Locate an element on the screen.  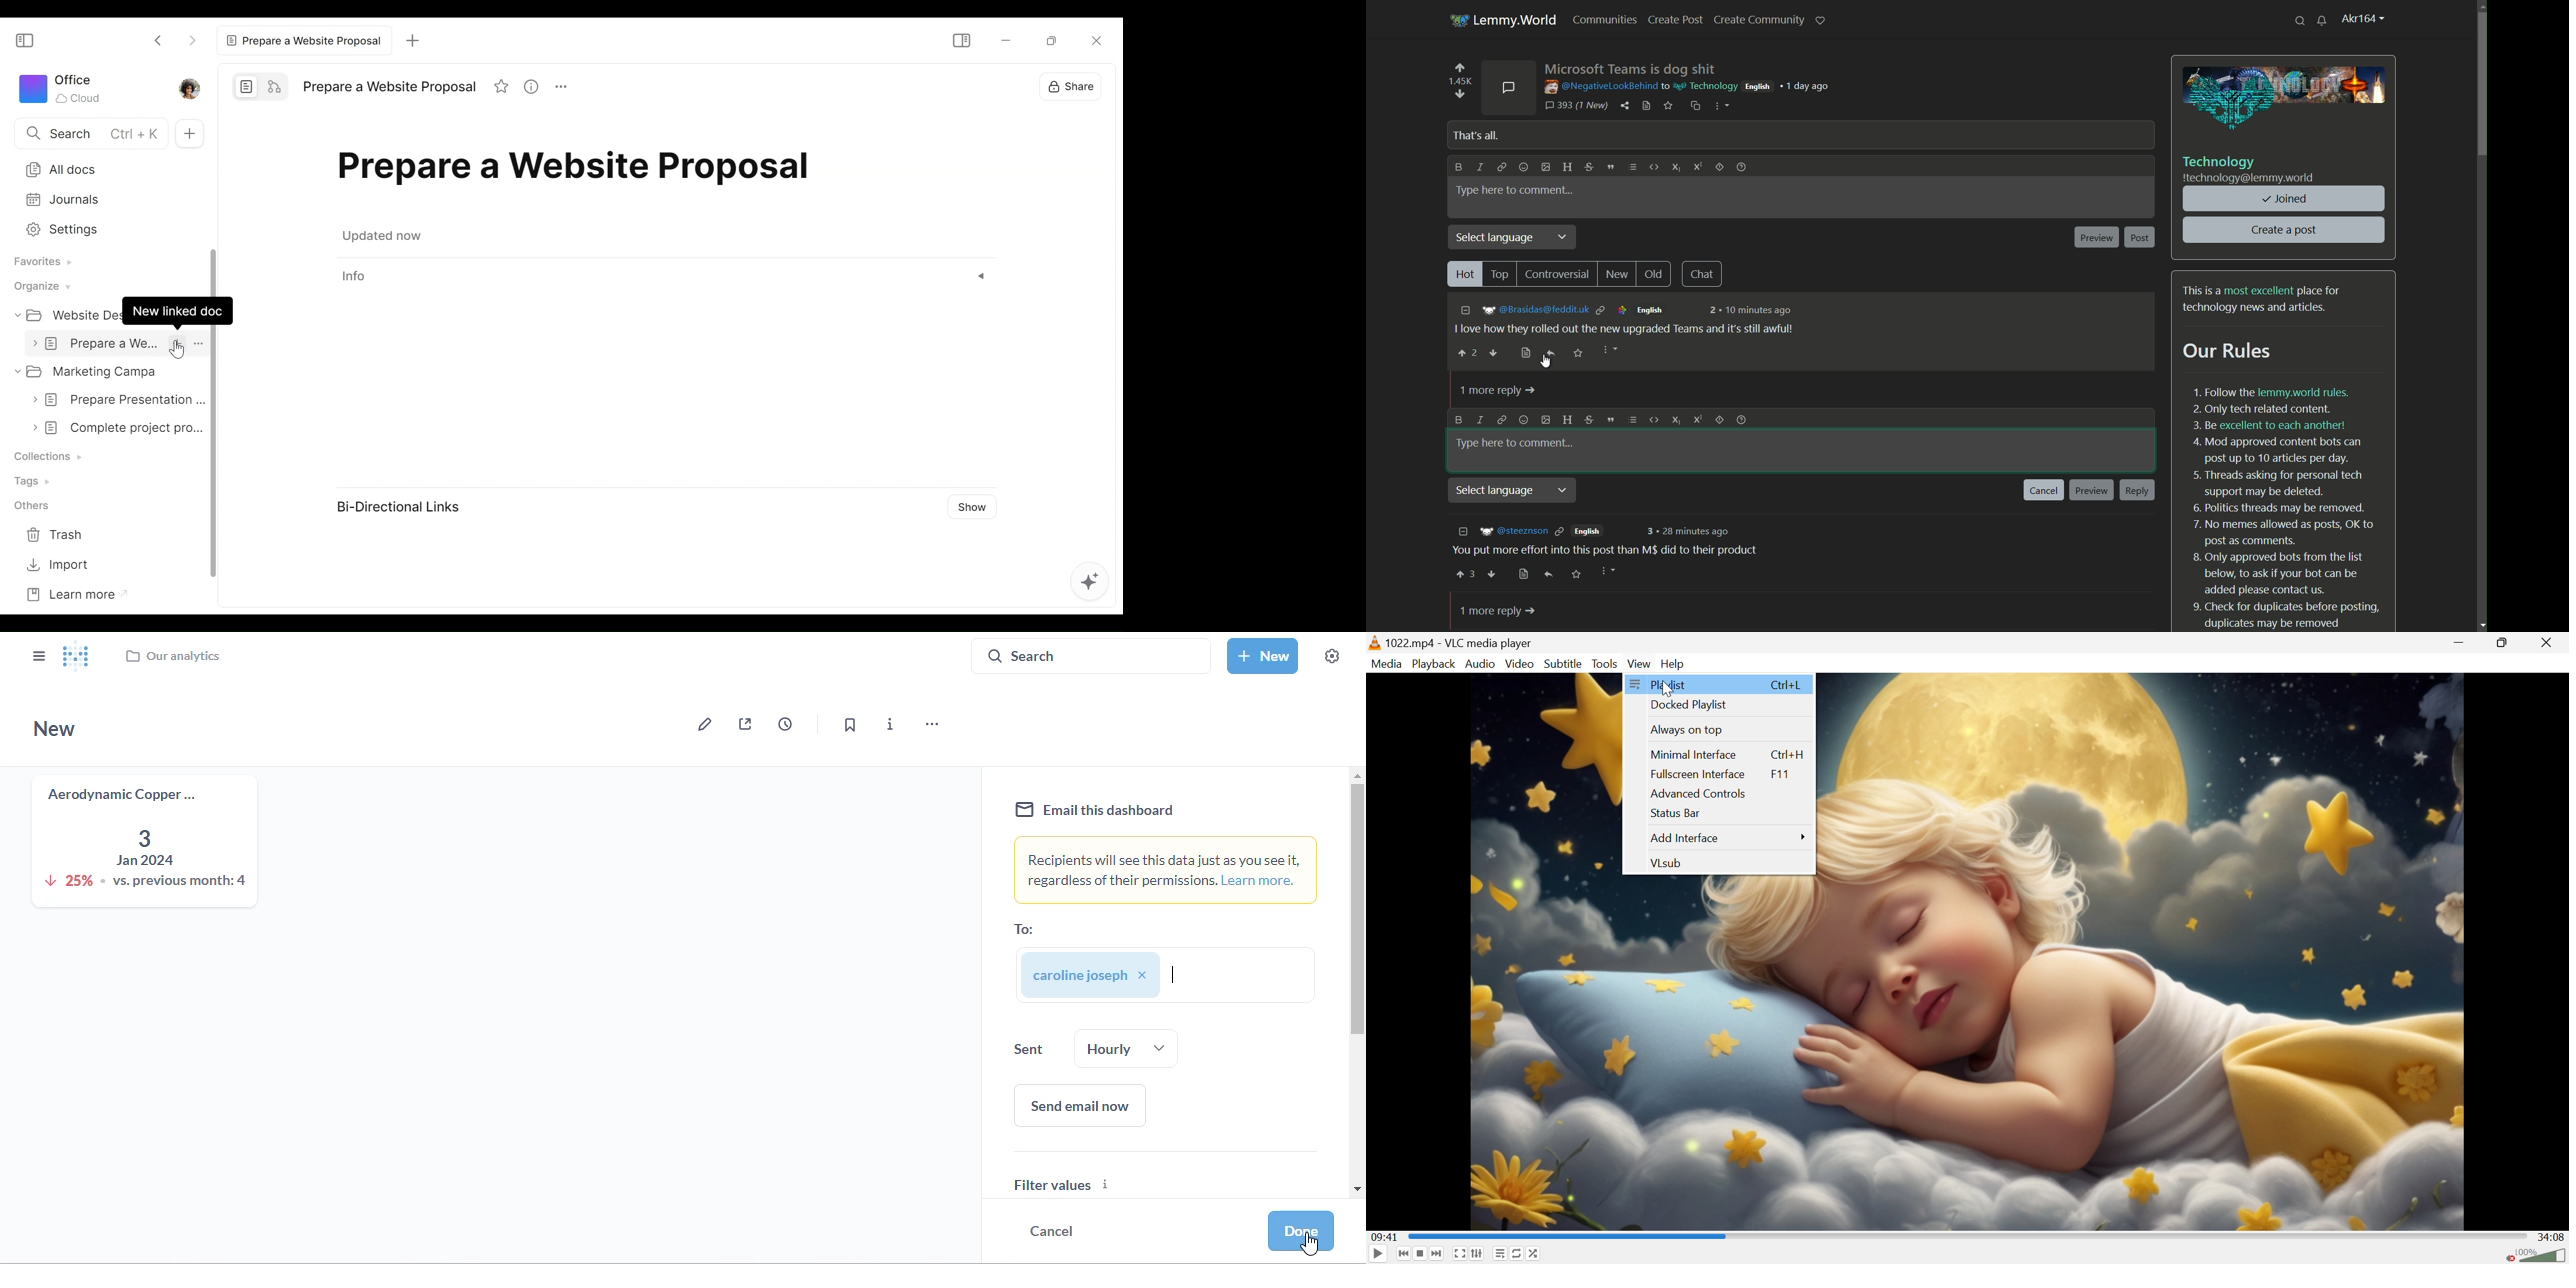
Help is located at coordinates (1676, 663).